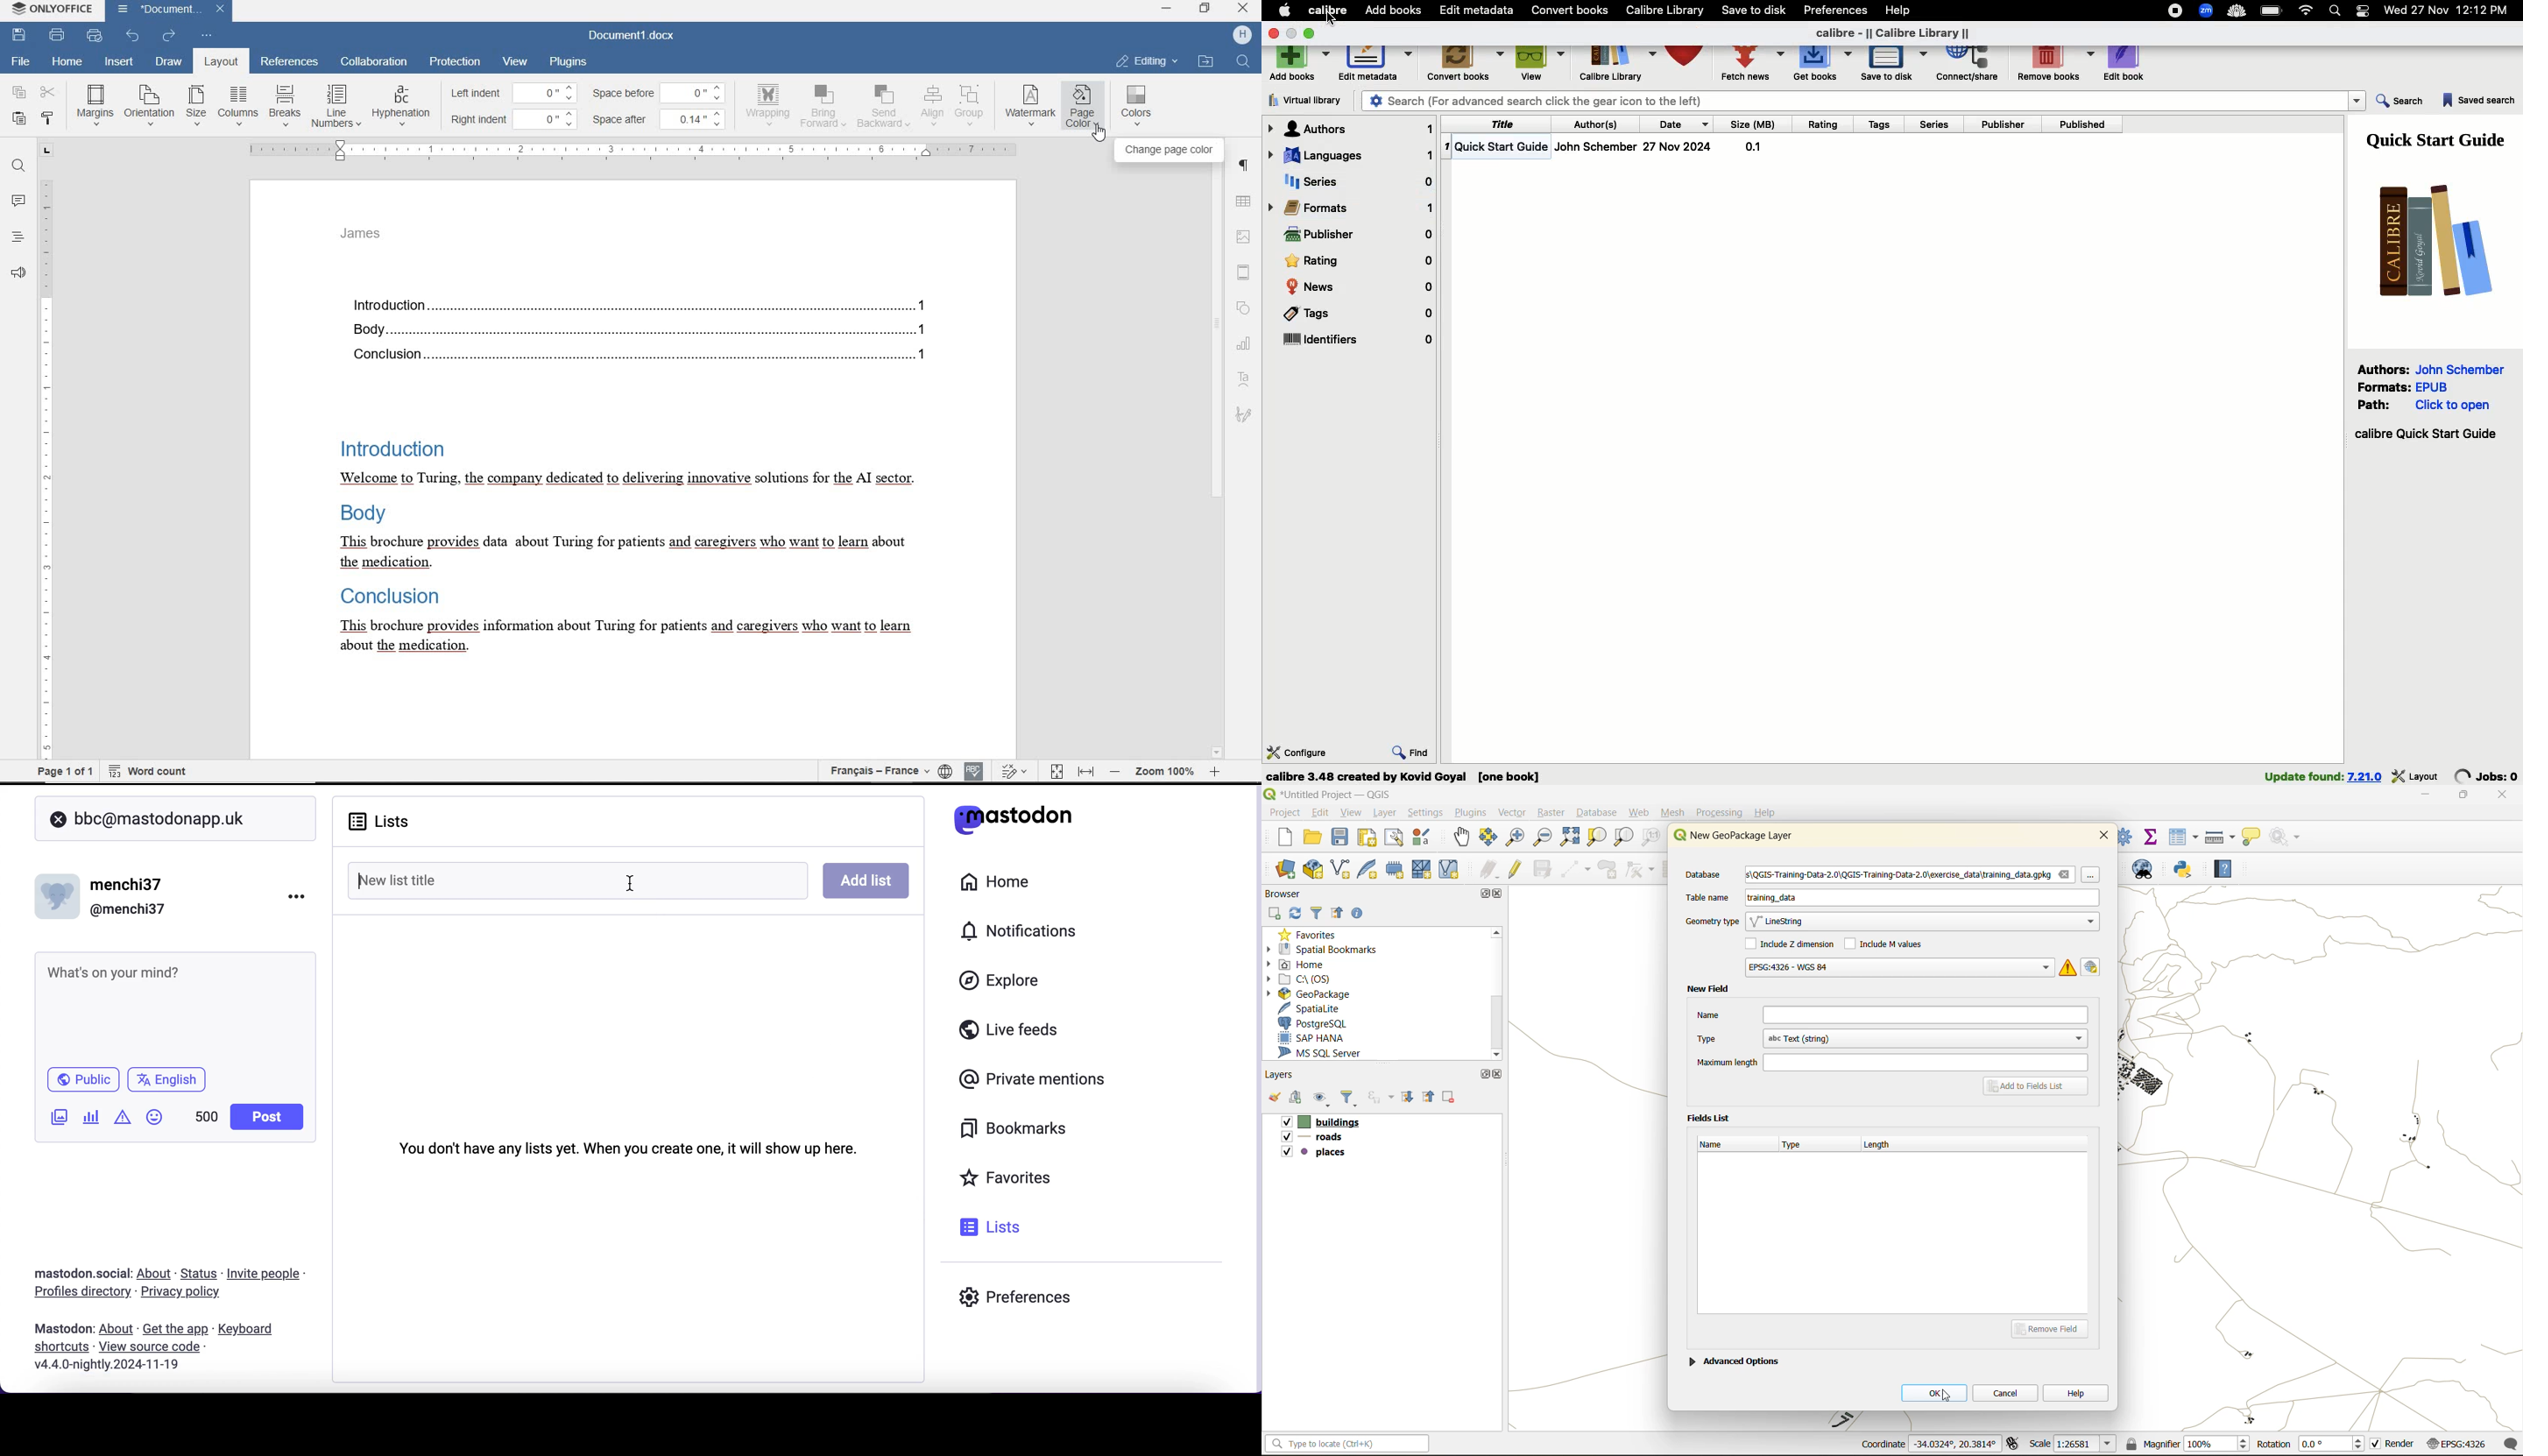 This screenshot has width=2548, height=1456. I want to click on scrollbar, so click(1216, 448).